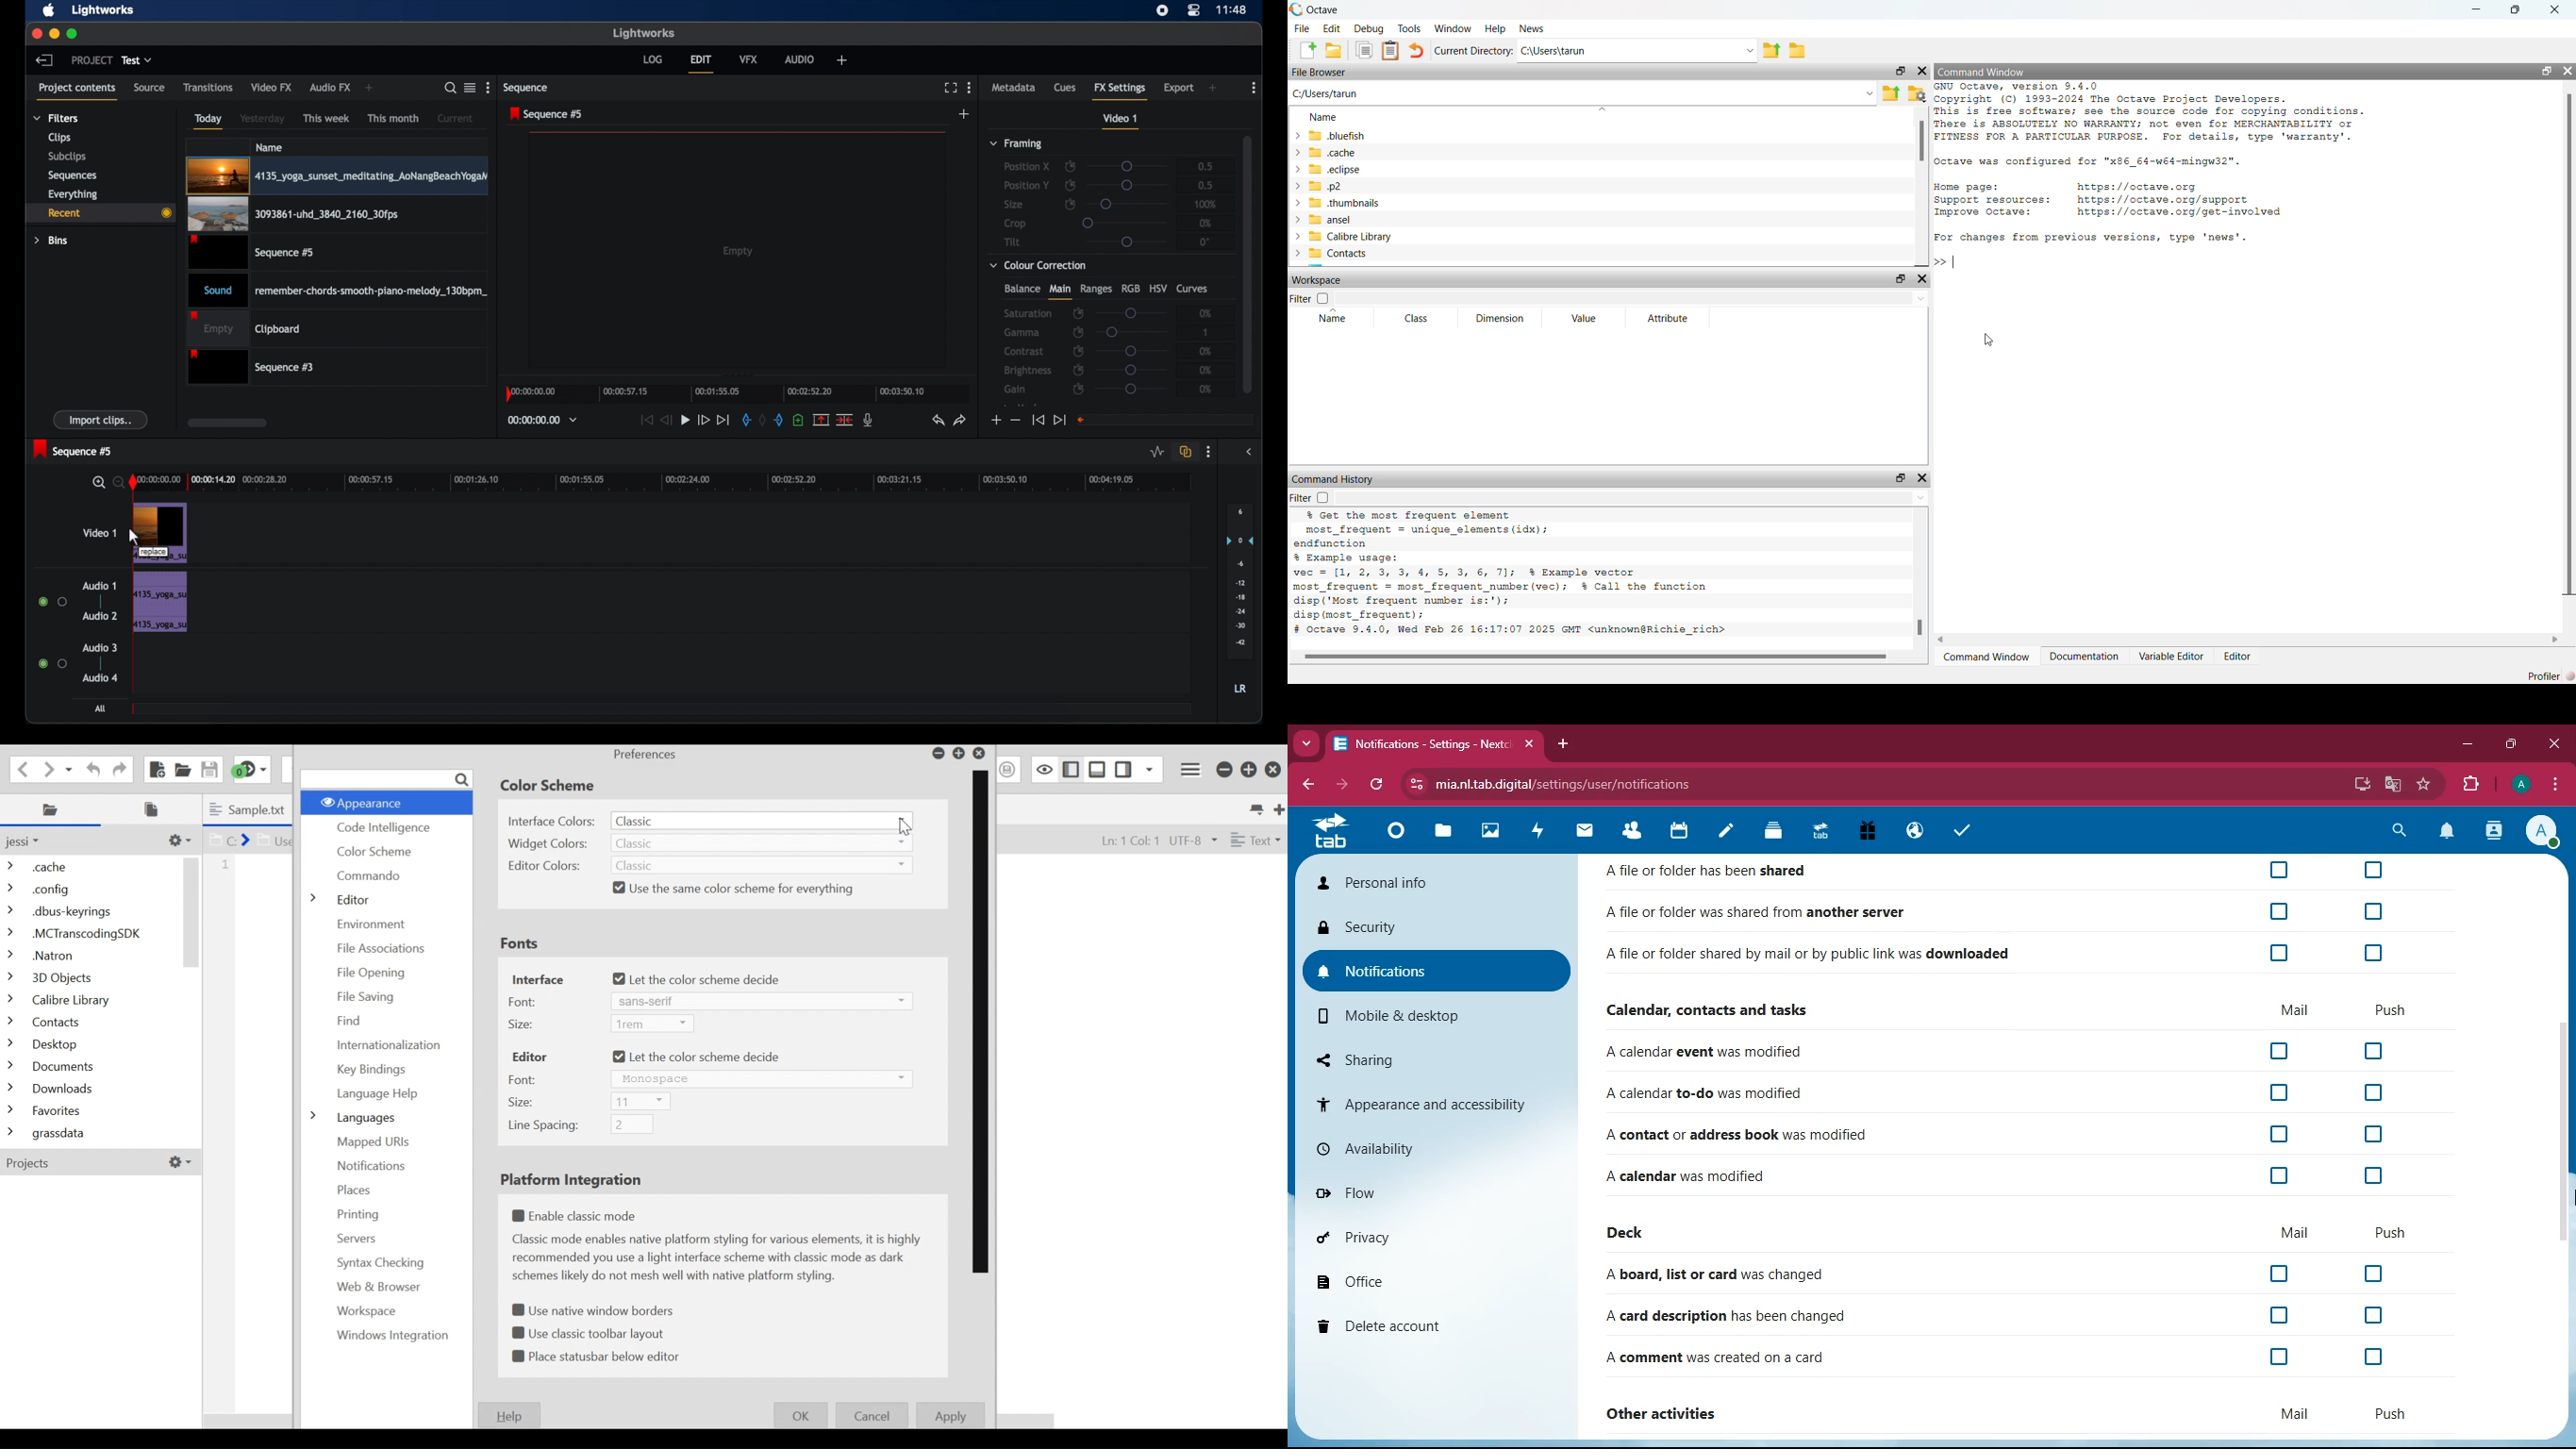  I want to click on push, so click(2391, 1412).